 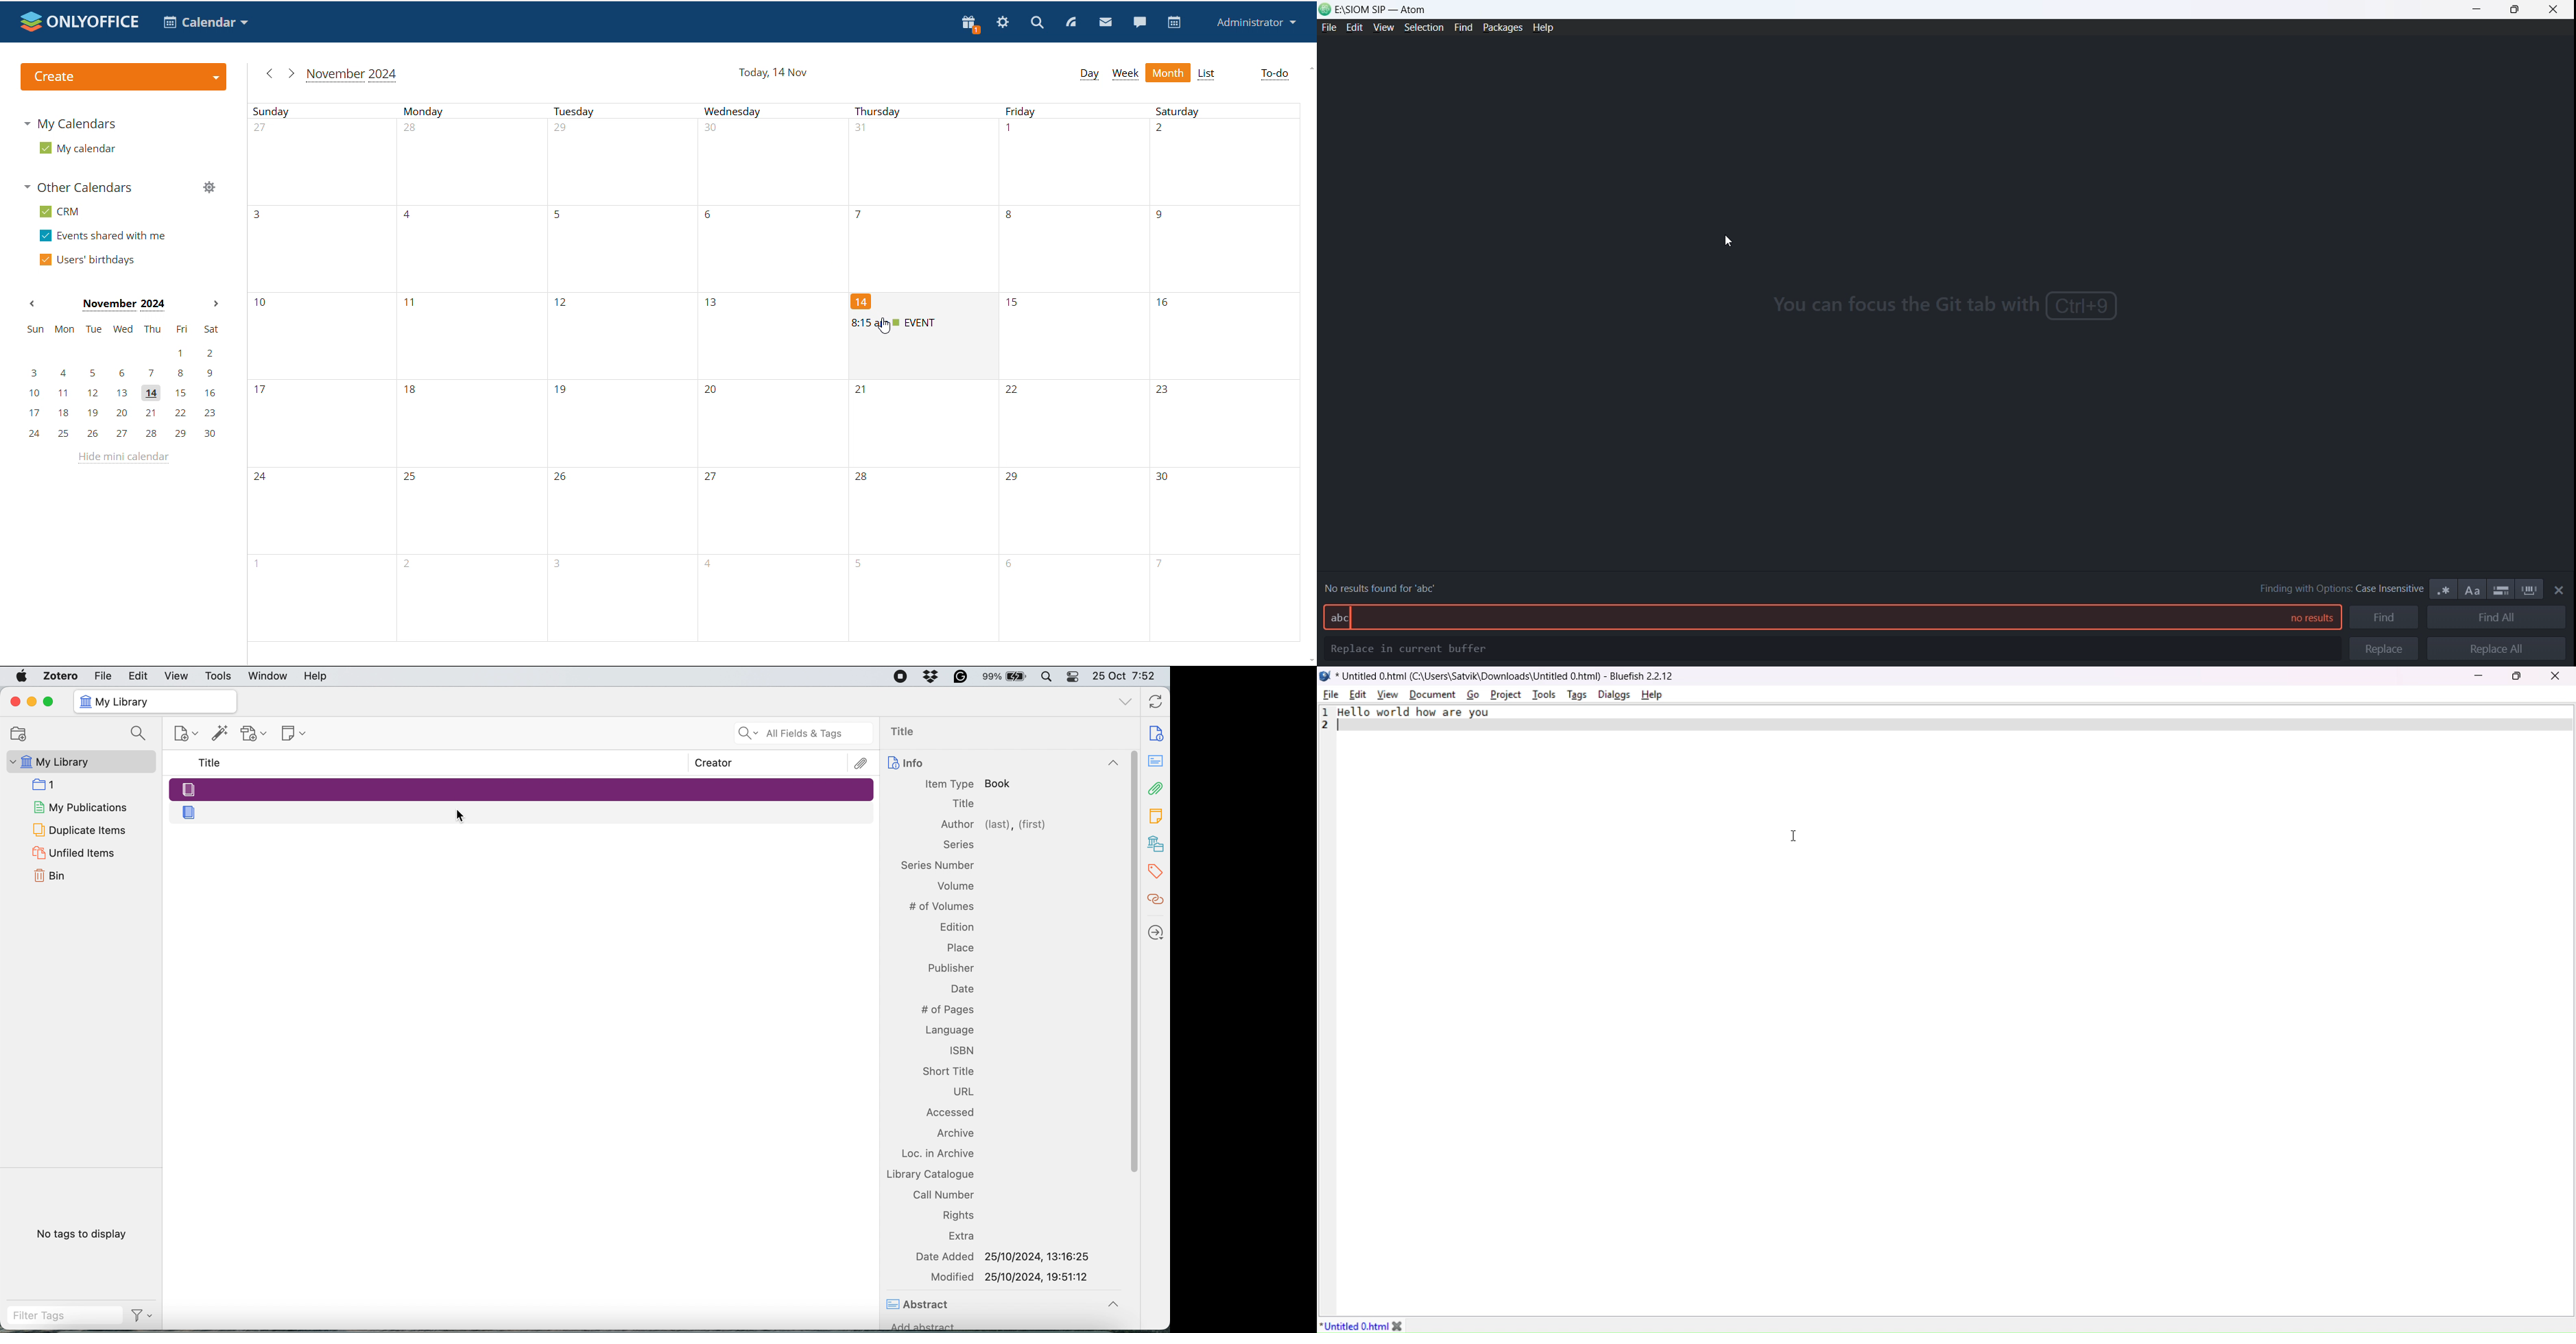 What do you see at coordinates (15, 701) in the screenshot?
I see `Close` at bounding box center [15, 701].